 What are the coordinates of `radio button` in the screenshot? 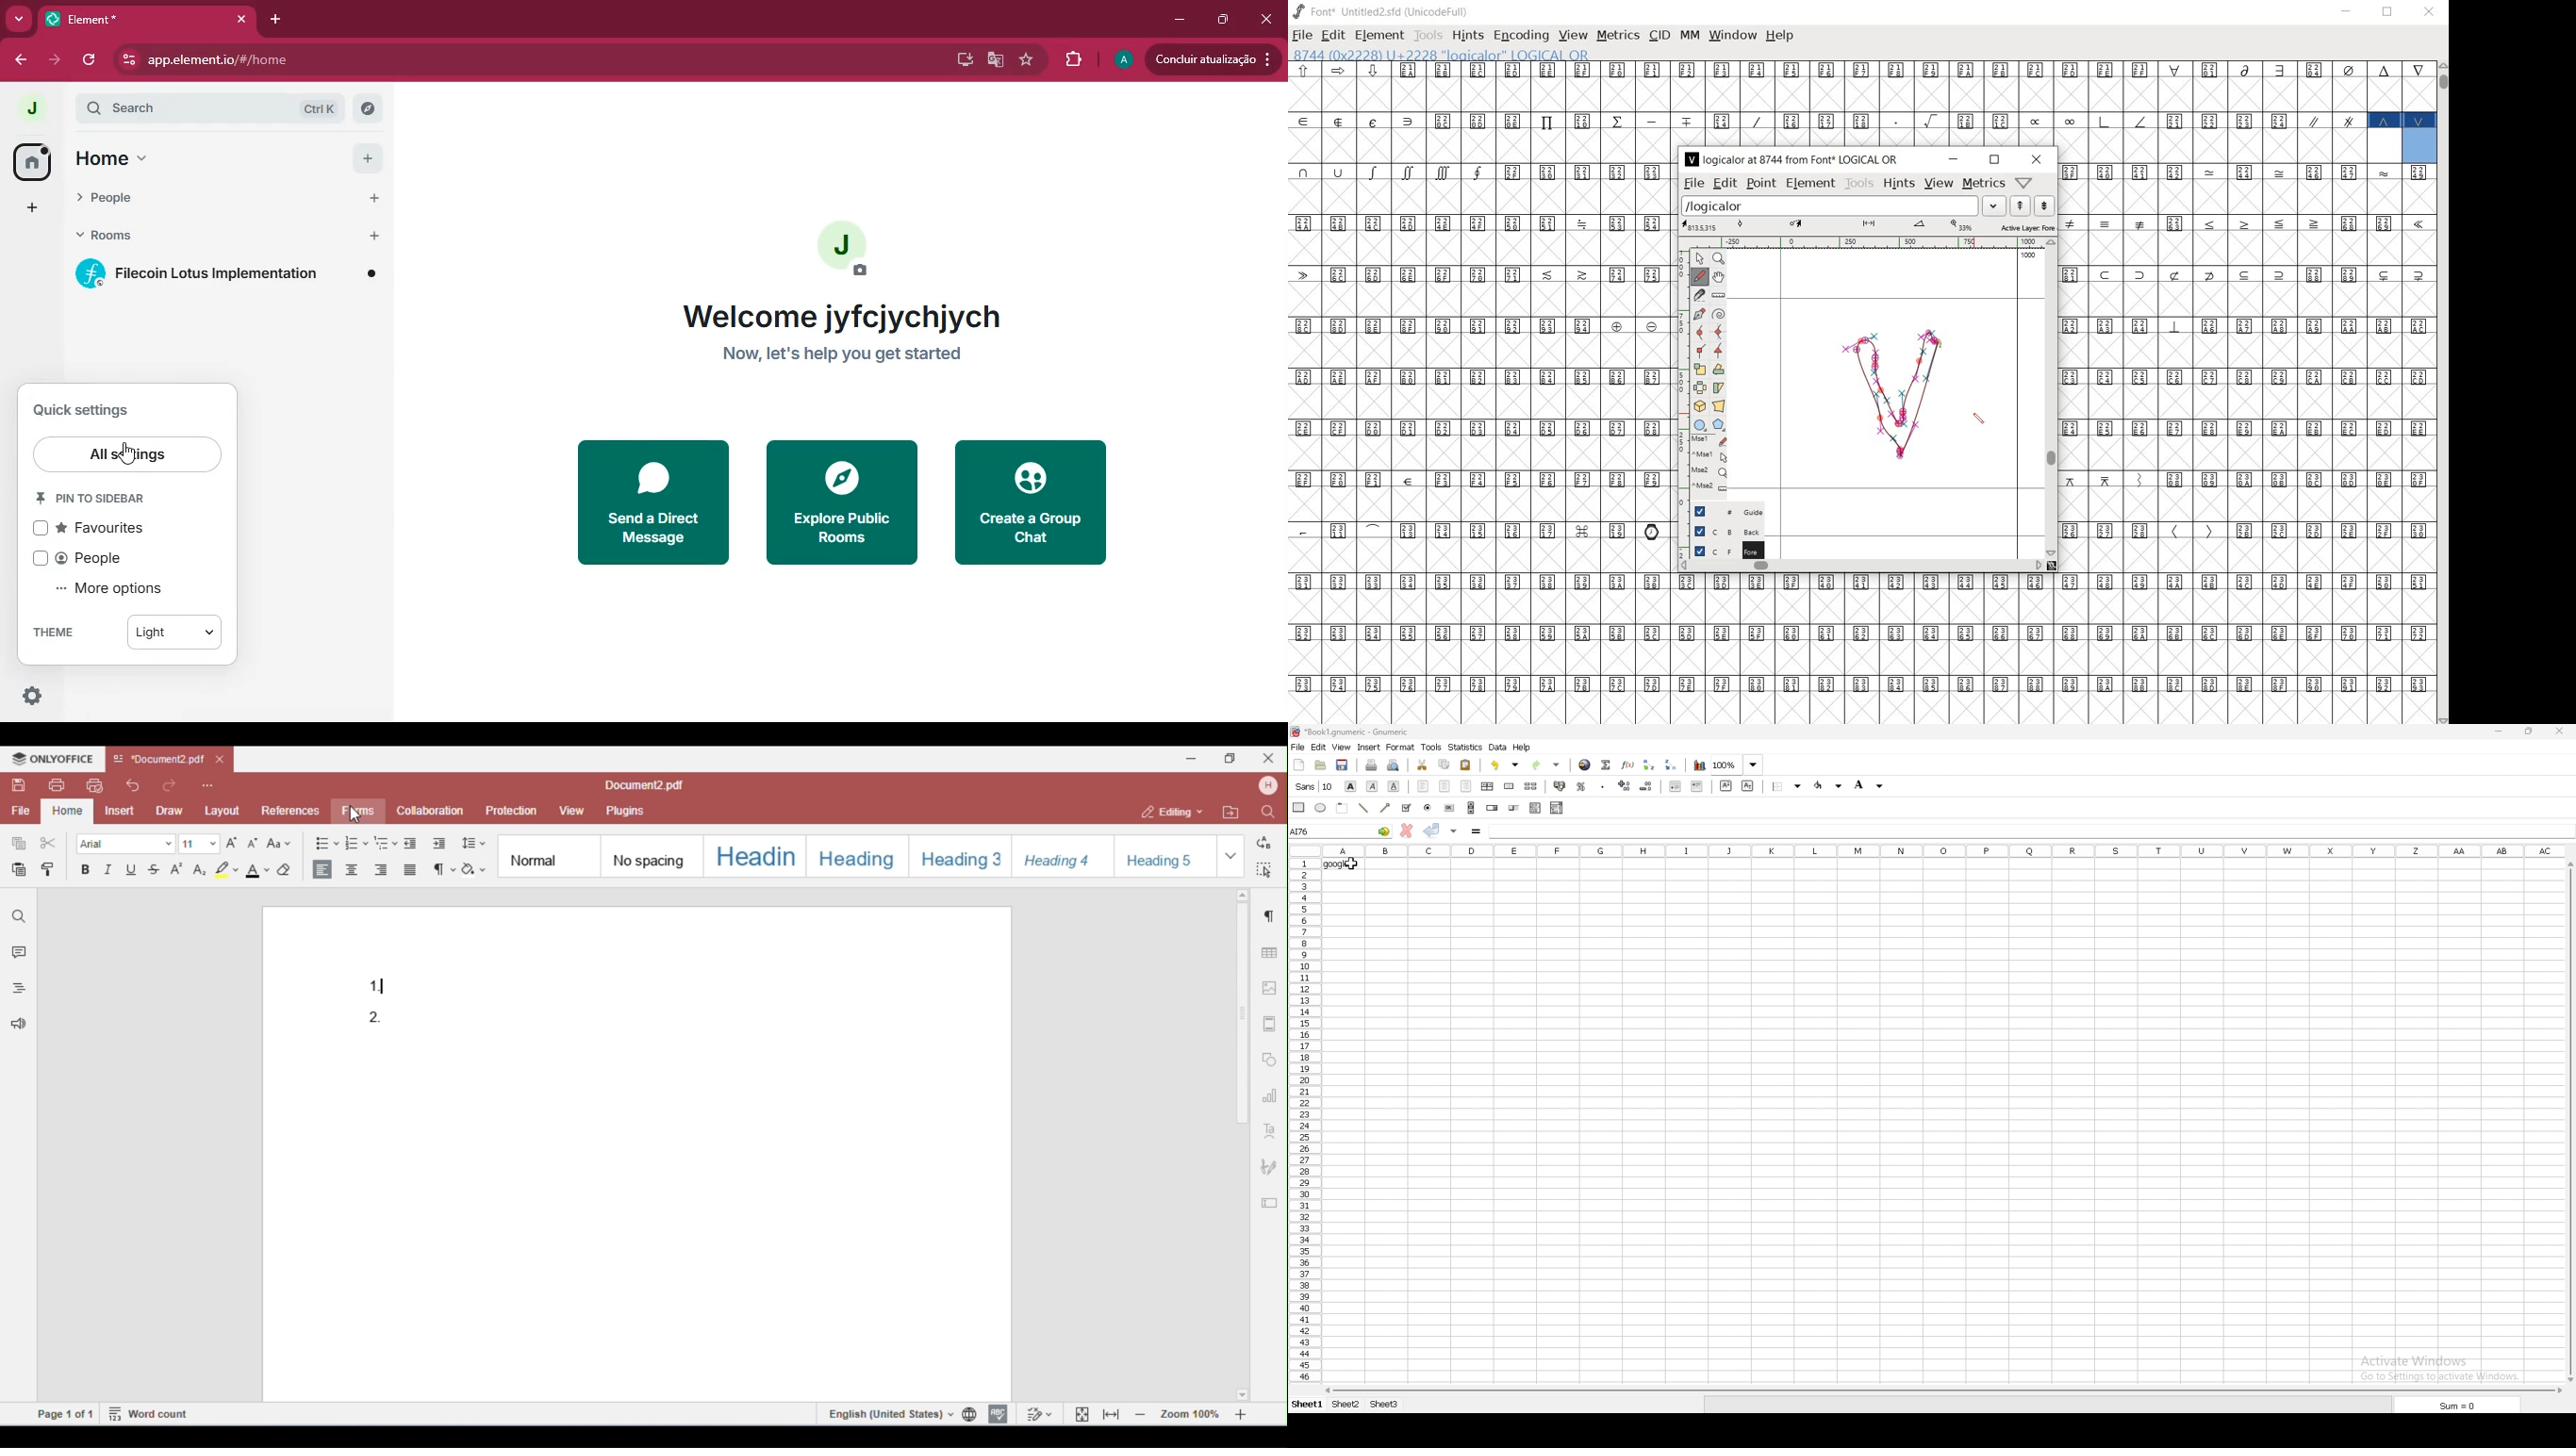 It's located at (1431, 808).